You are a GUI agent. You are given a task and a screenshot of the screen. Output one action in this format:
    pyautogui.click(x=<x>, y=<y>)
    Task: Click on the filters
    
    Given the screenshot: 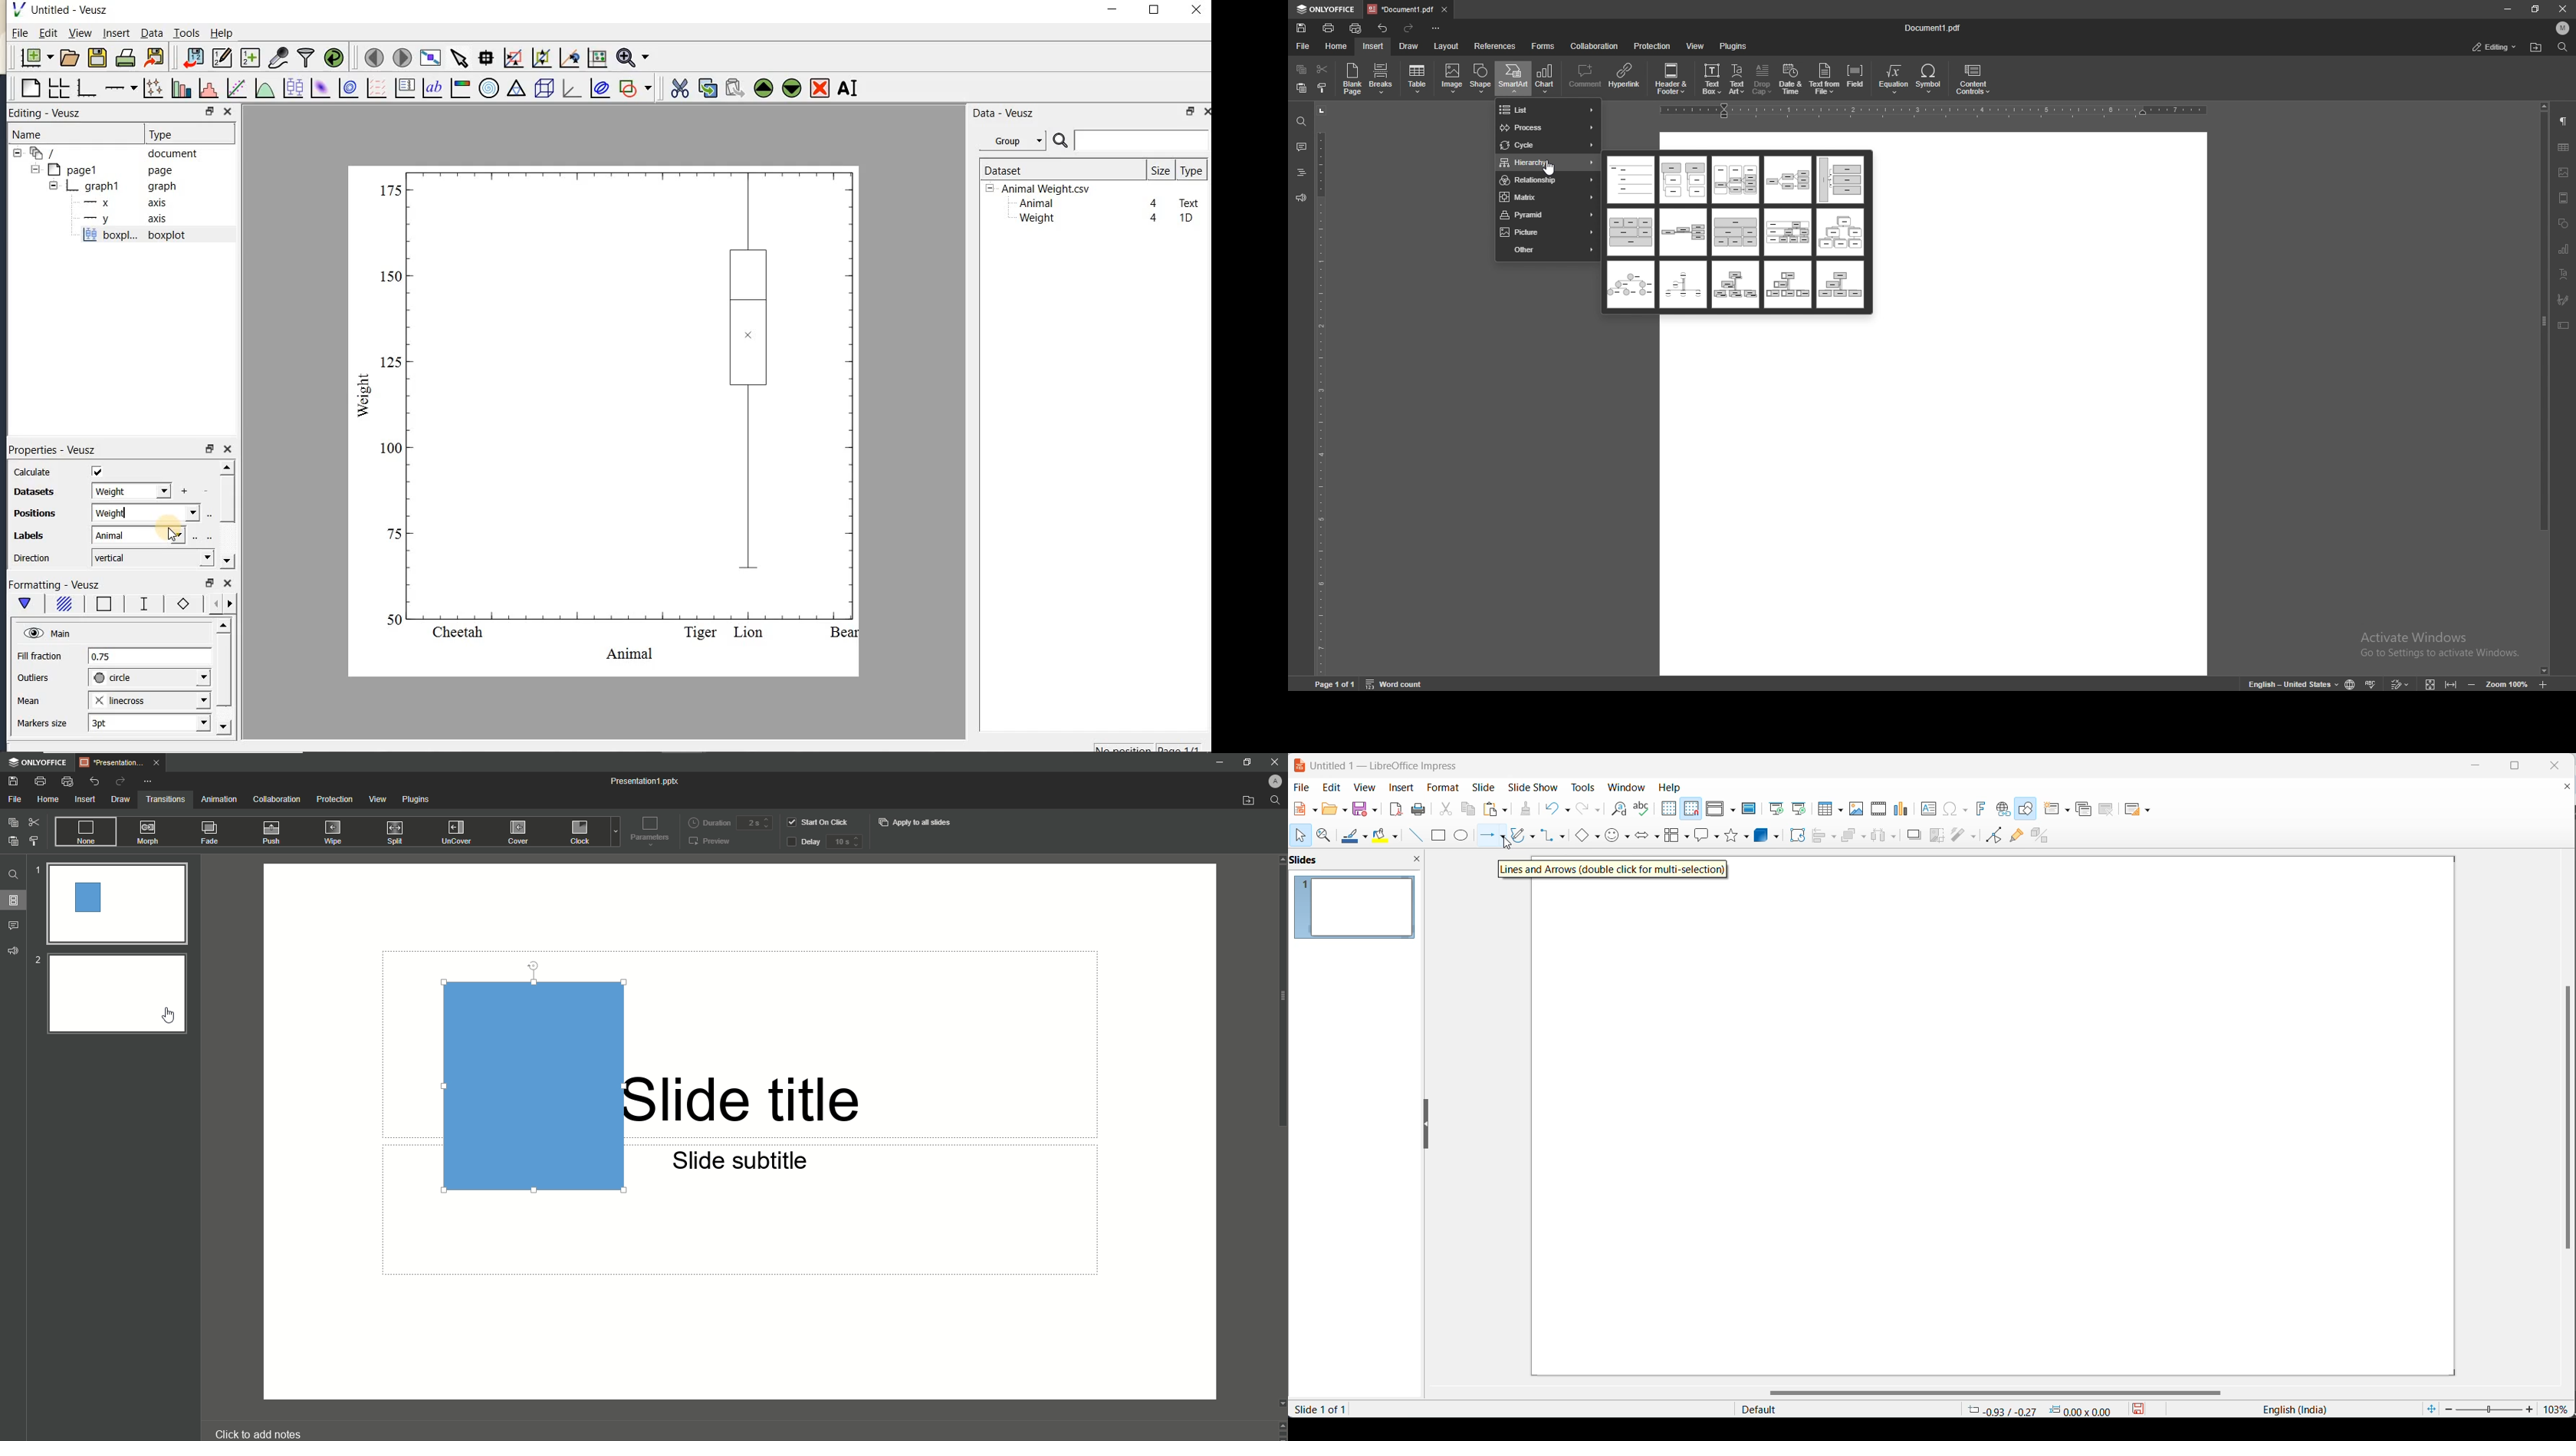 What is the action you would take?
    pyautogui.click(x=1963, y=836)
    